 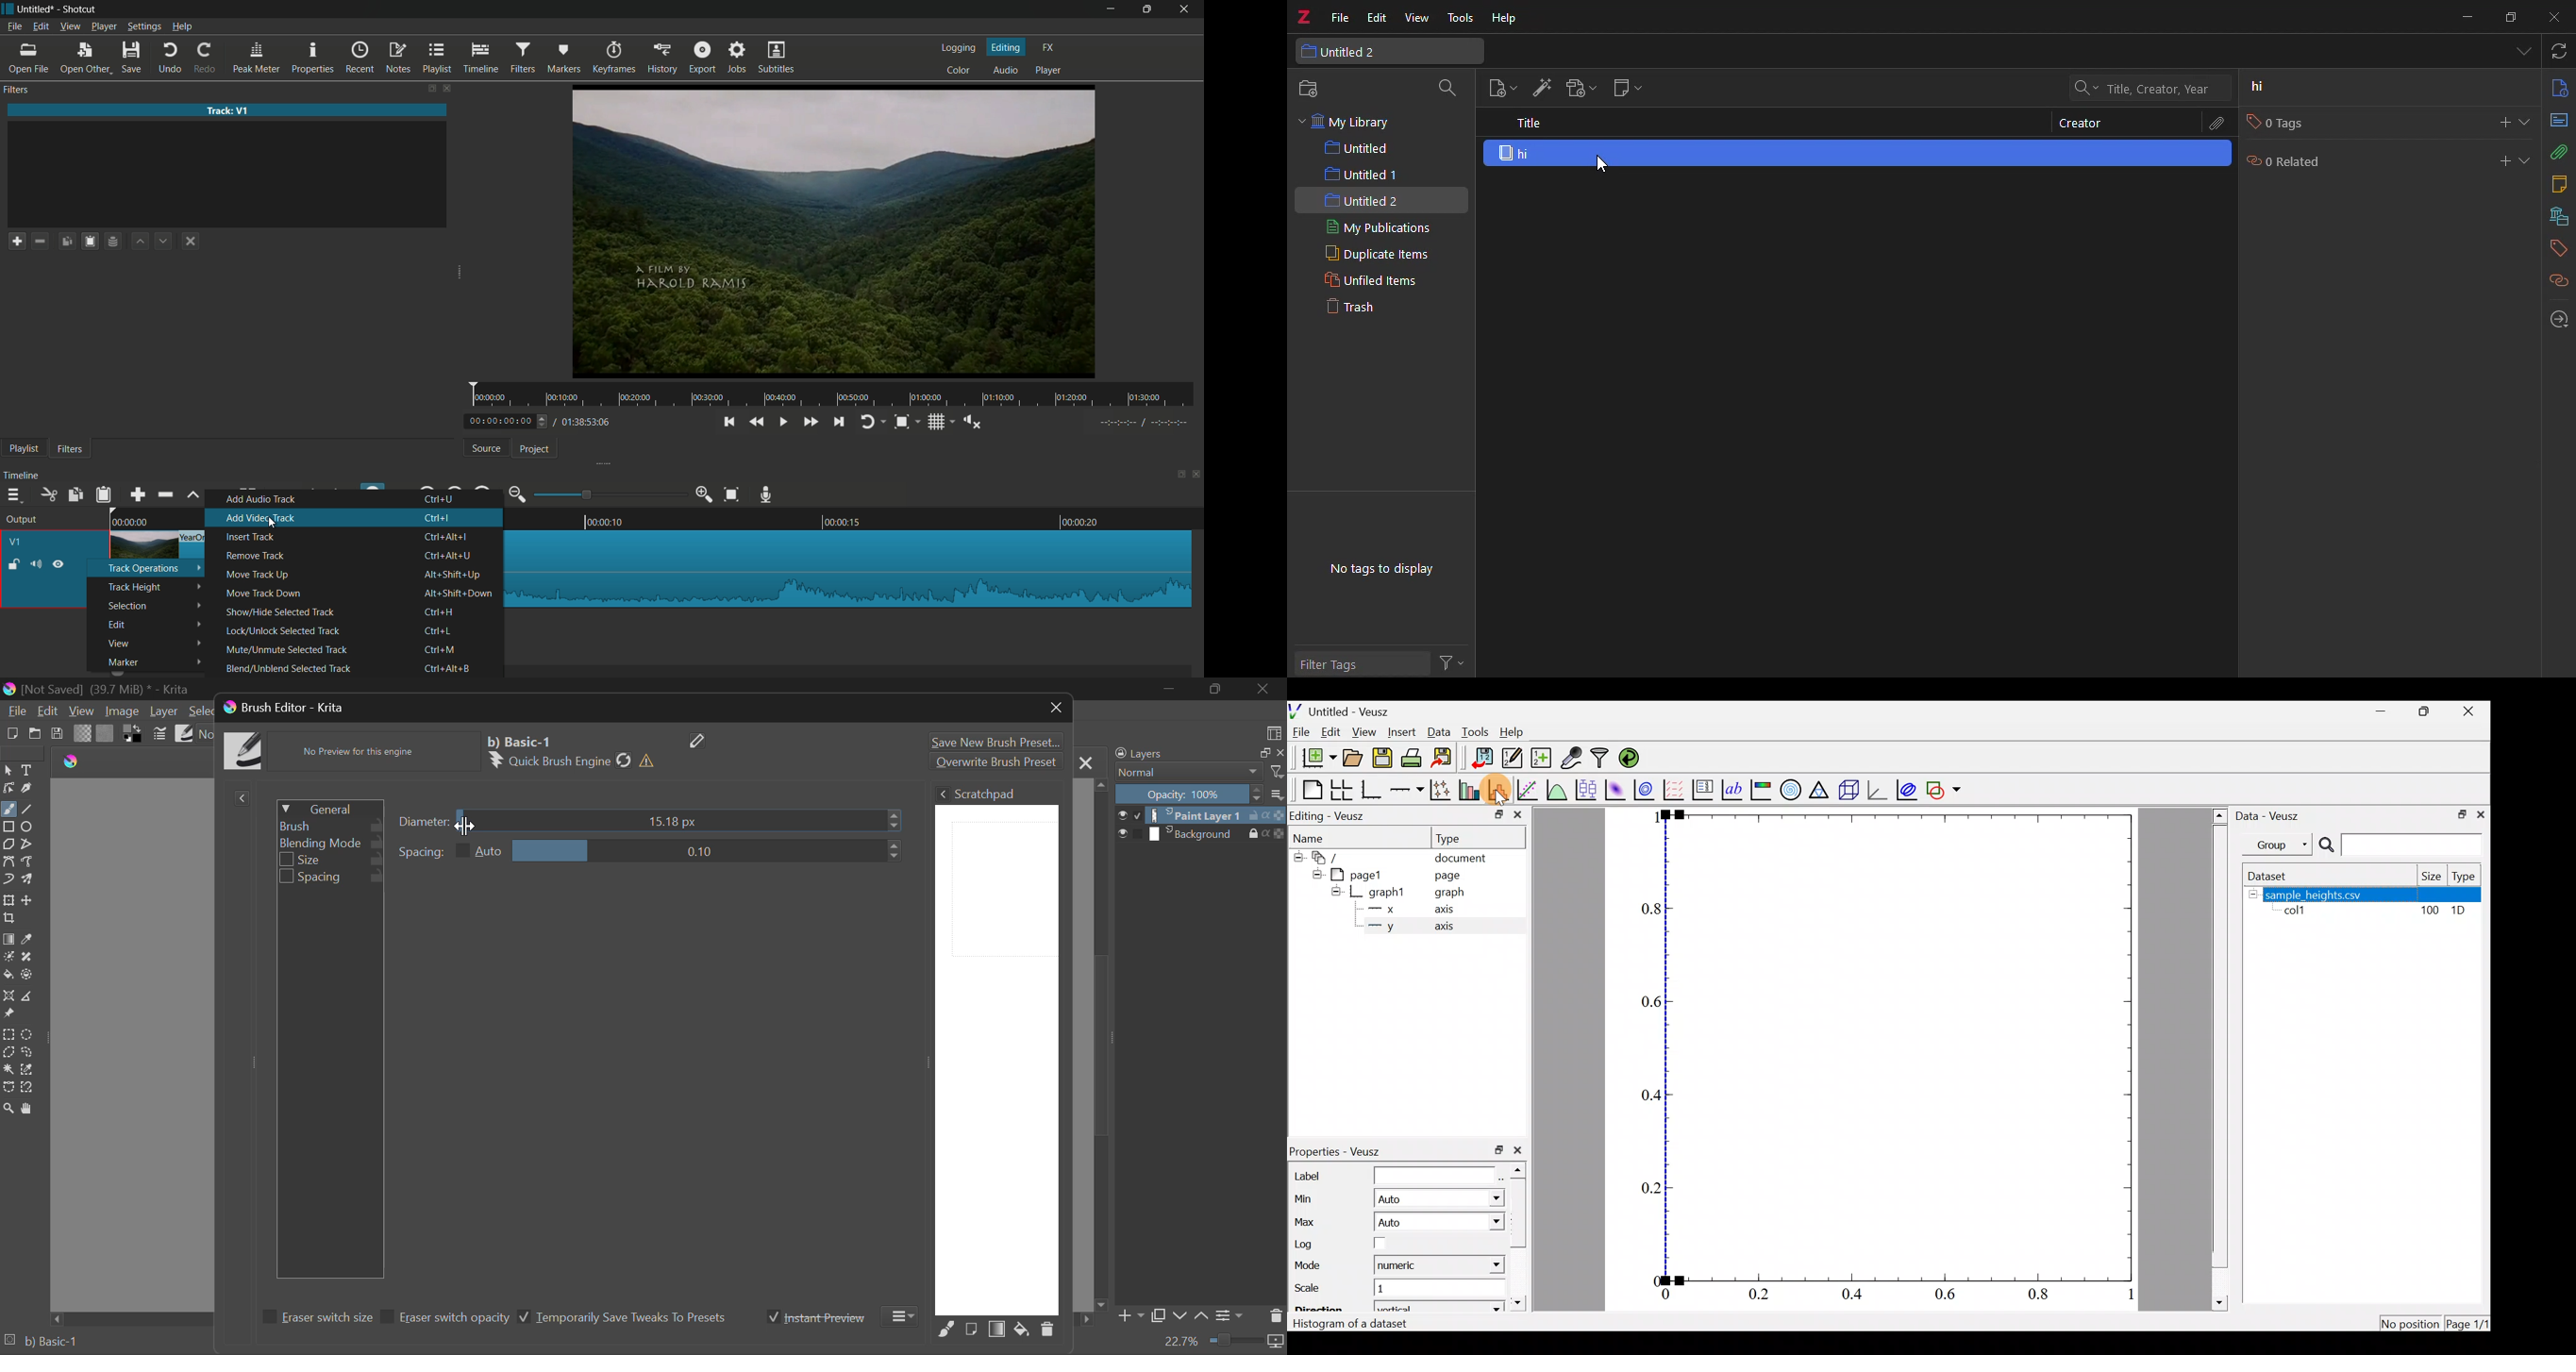 I want to click on keyframes, so click(x=612, y=58).